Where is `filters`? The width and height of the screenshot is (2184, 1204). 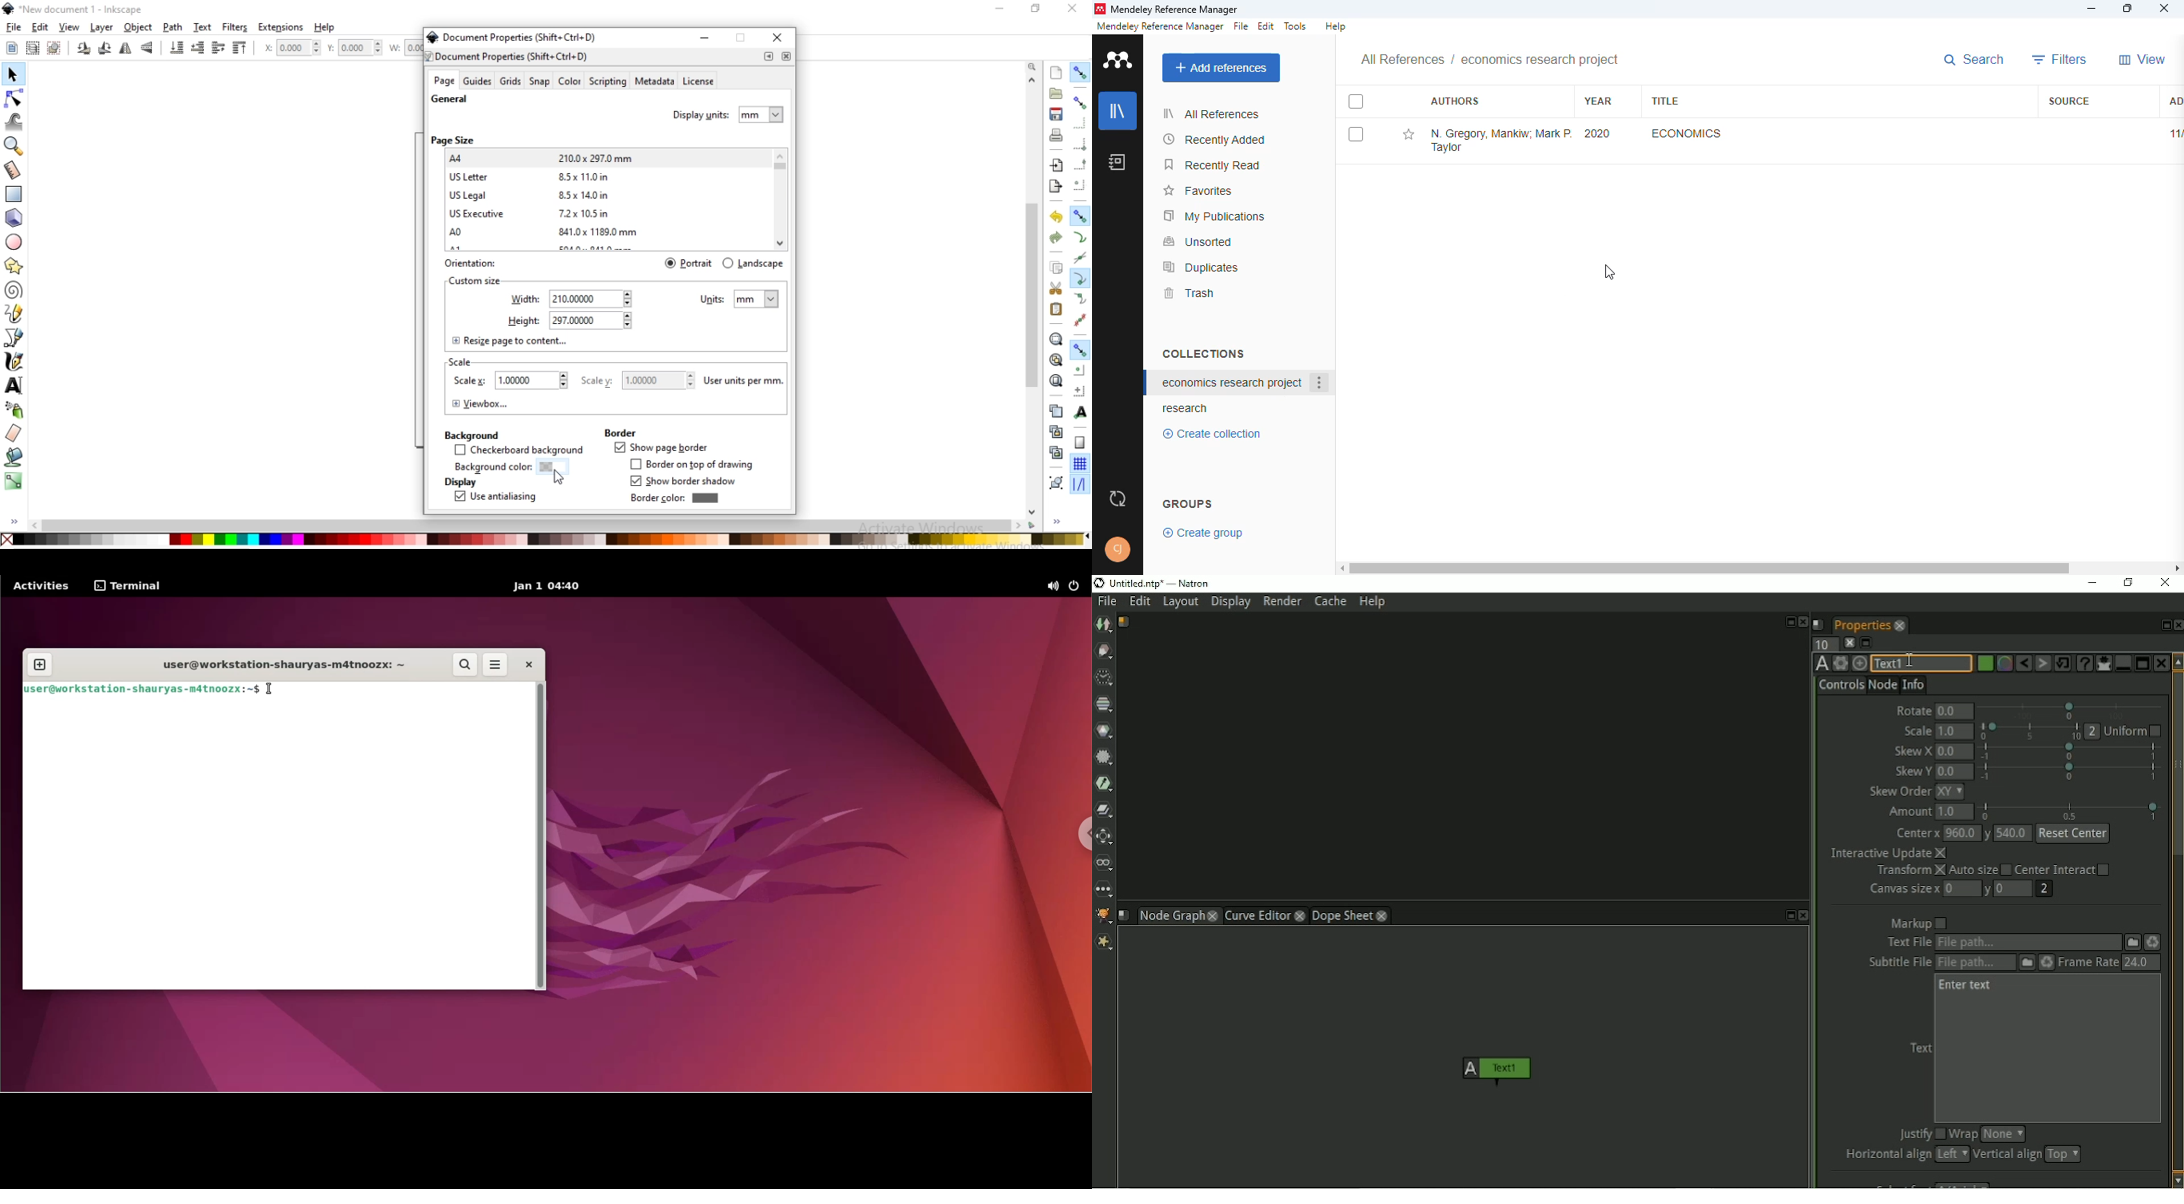
filters is located at coordinates (2060, 60).